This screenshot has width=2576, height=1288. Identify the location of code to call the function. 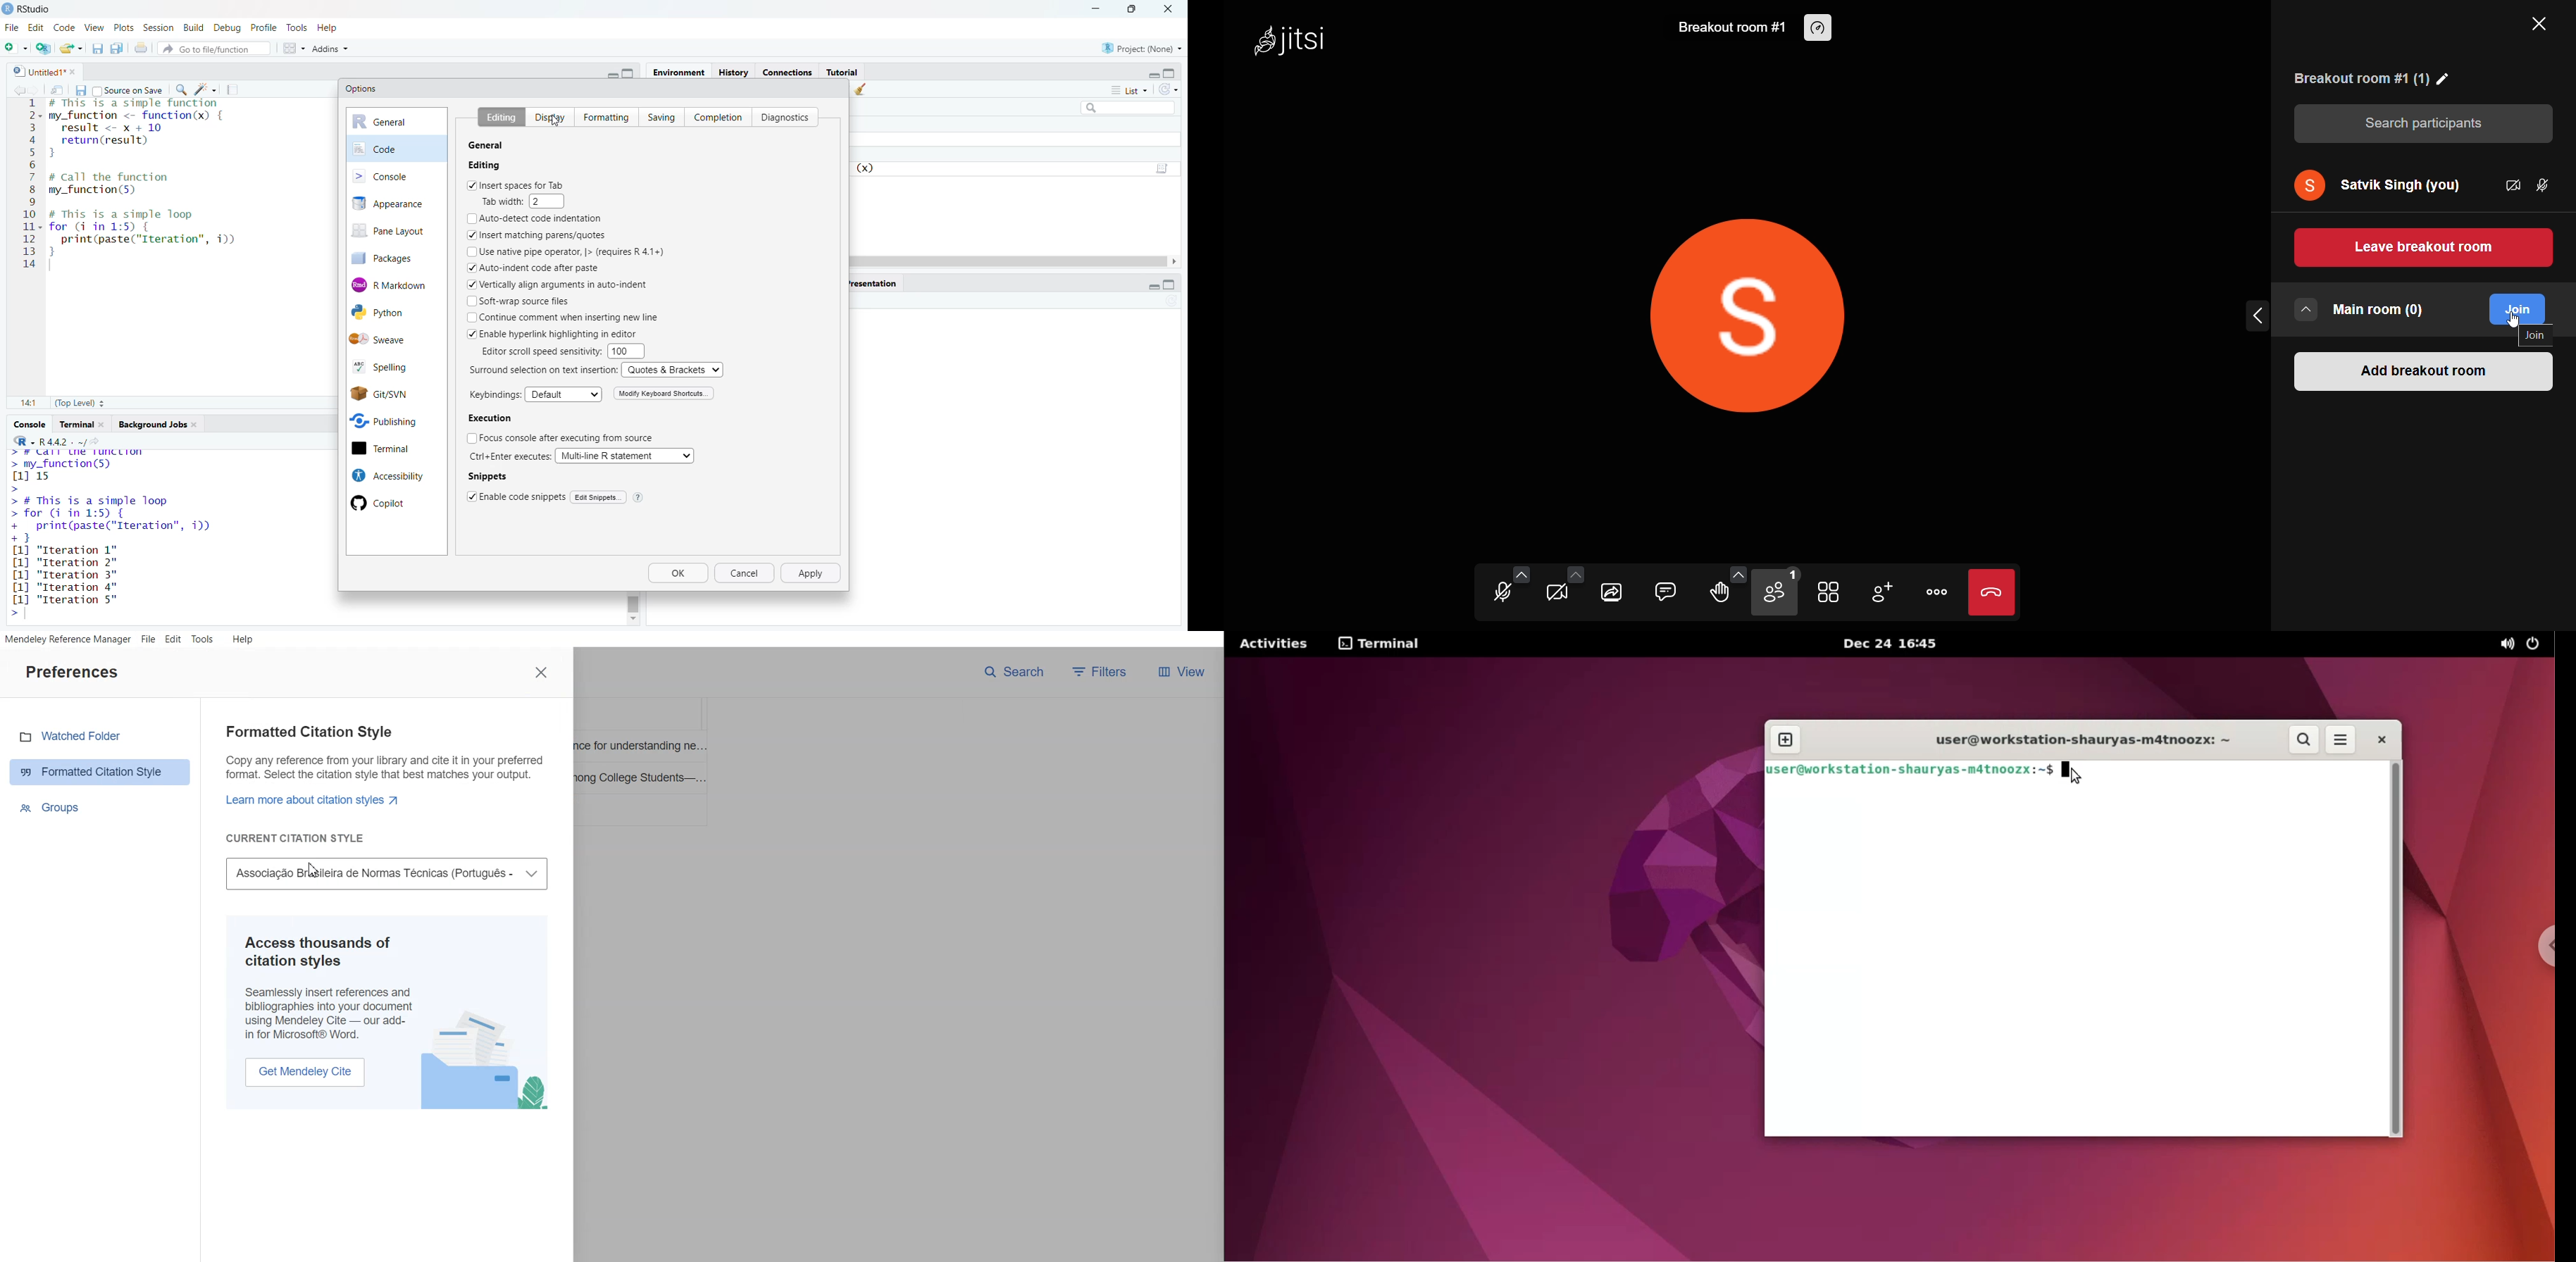
(137, 184).